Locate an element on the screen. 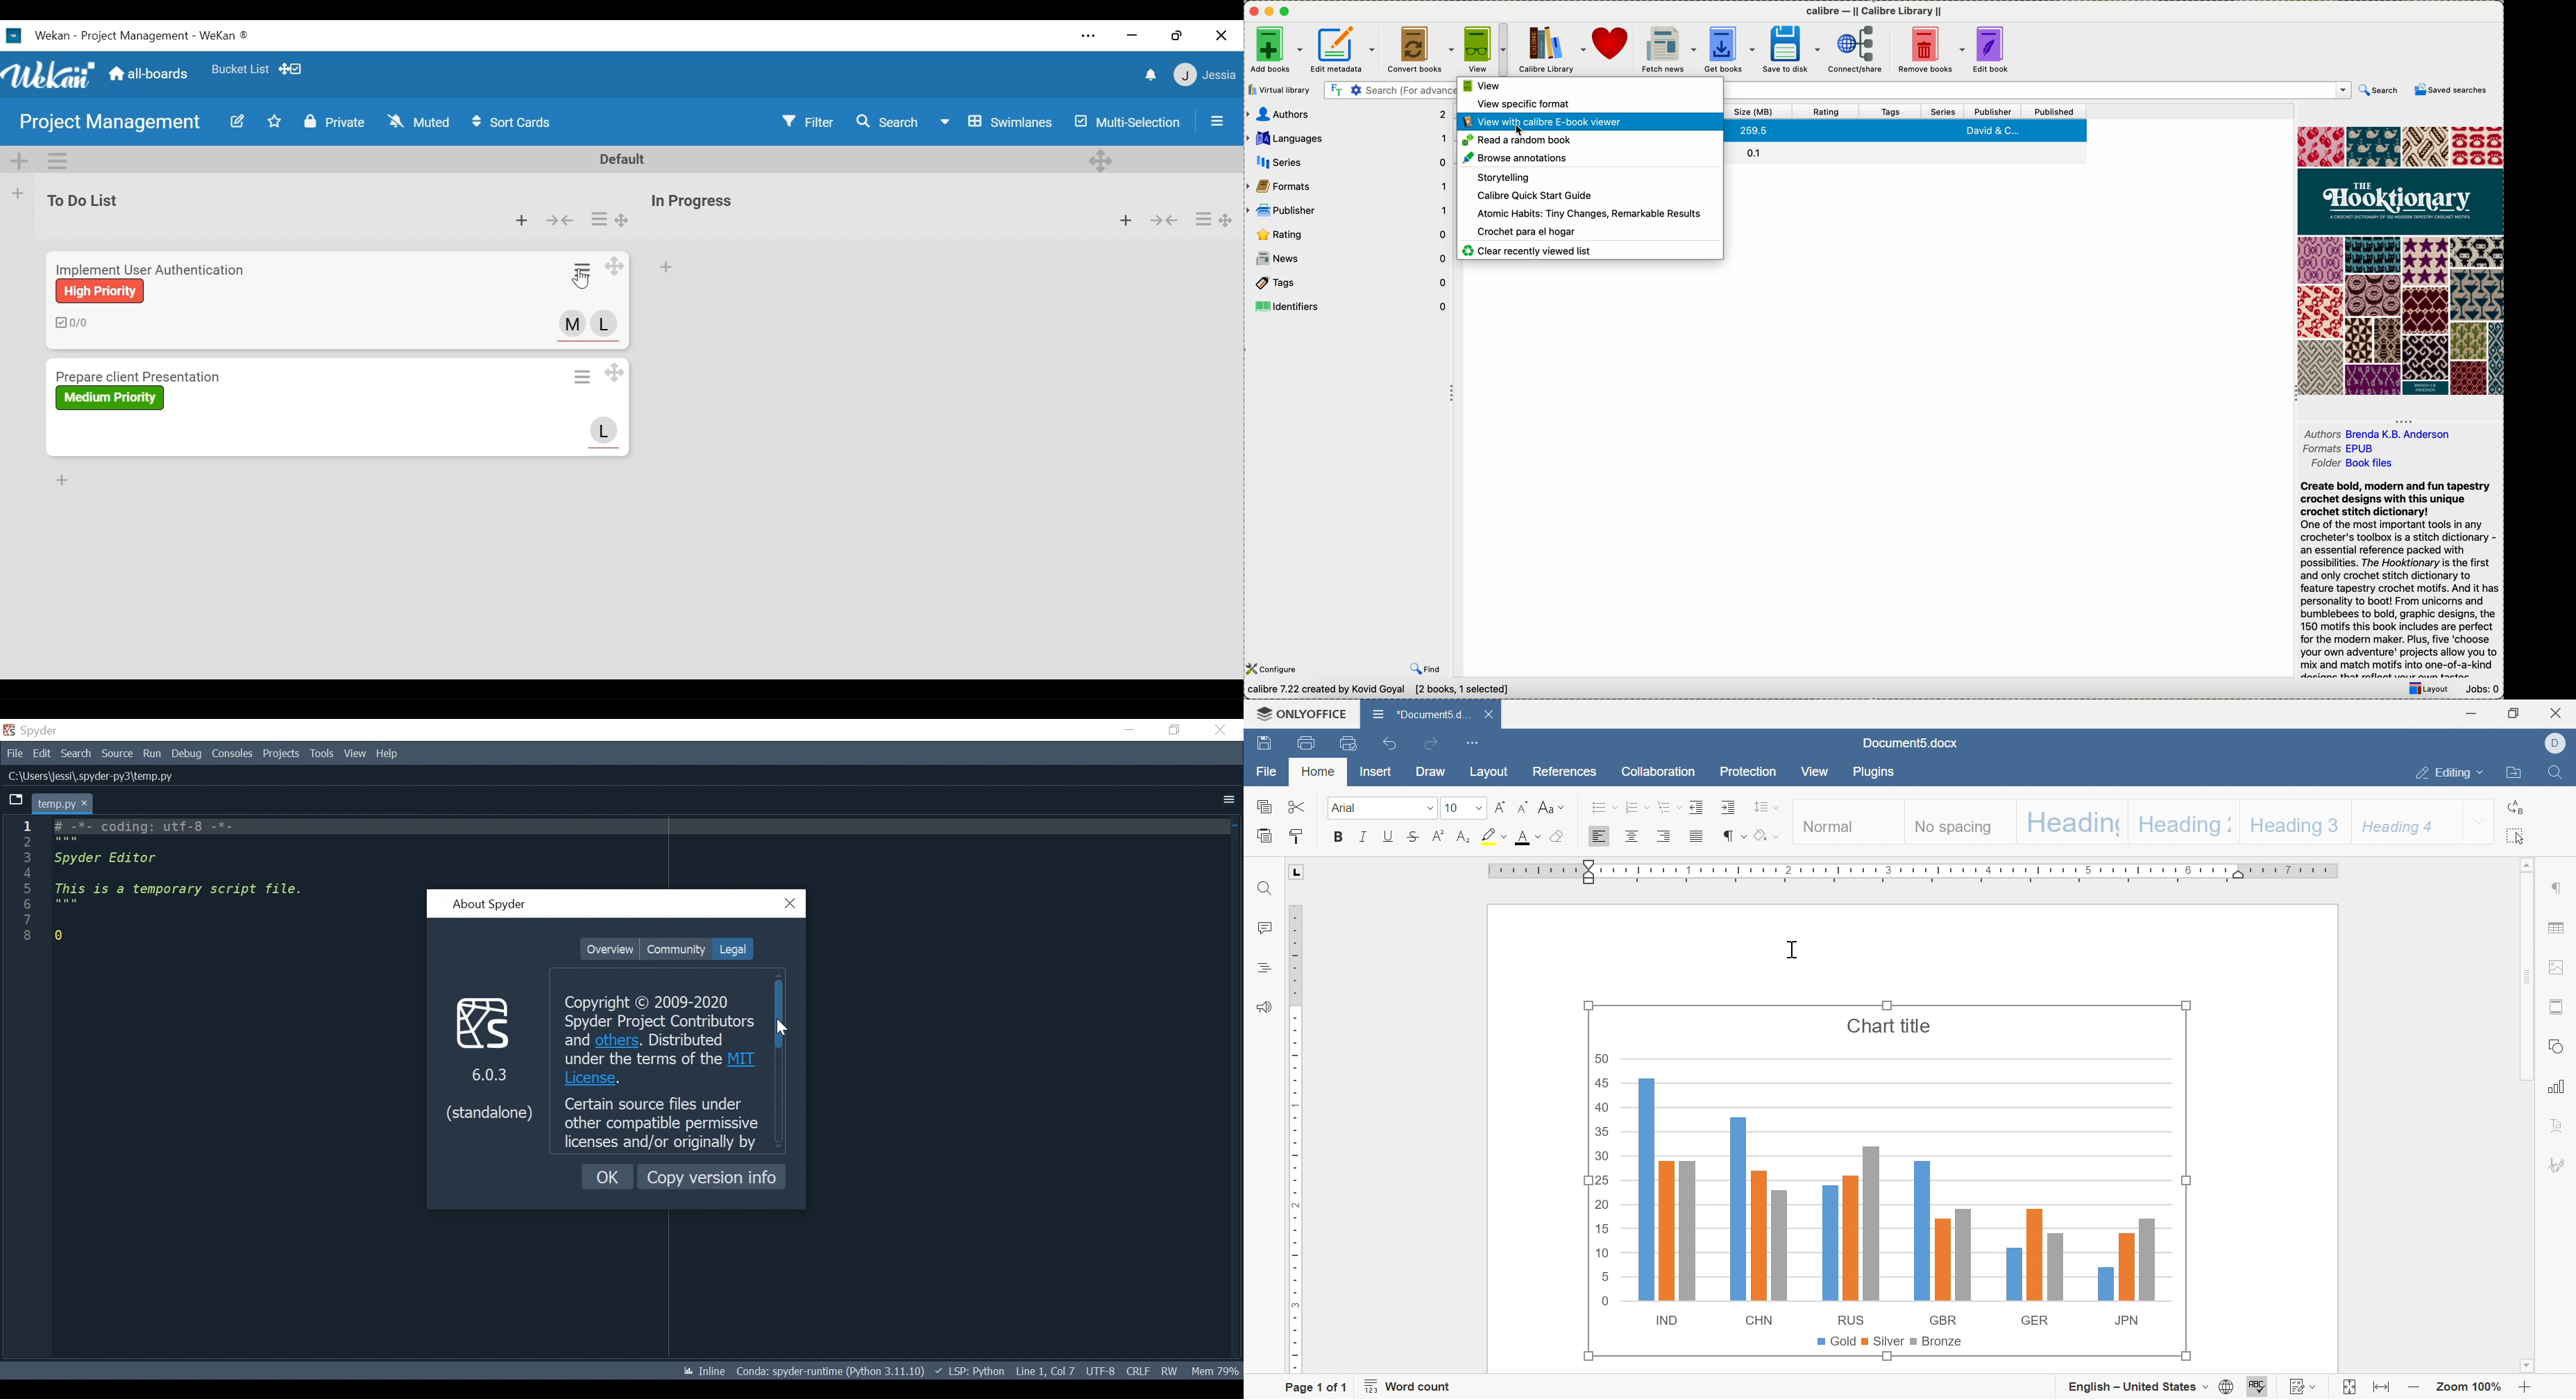 The image size is (2576, 1400). Dell is located at coordinates (2557, 743).